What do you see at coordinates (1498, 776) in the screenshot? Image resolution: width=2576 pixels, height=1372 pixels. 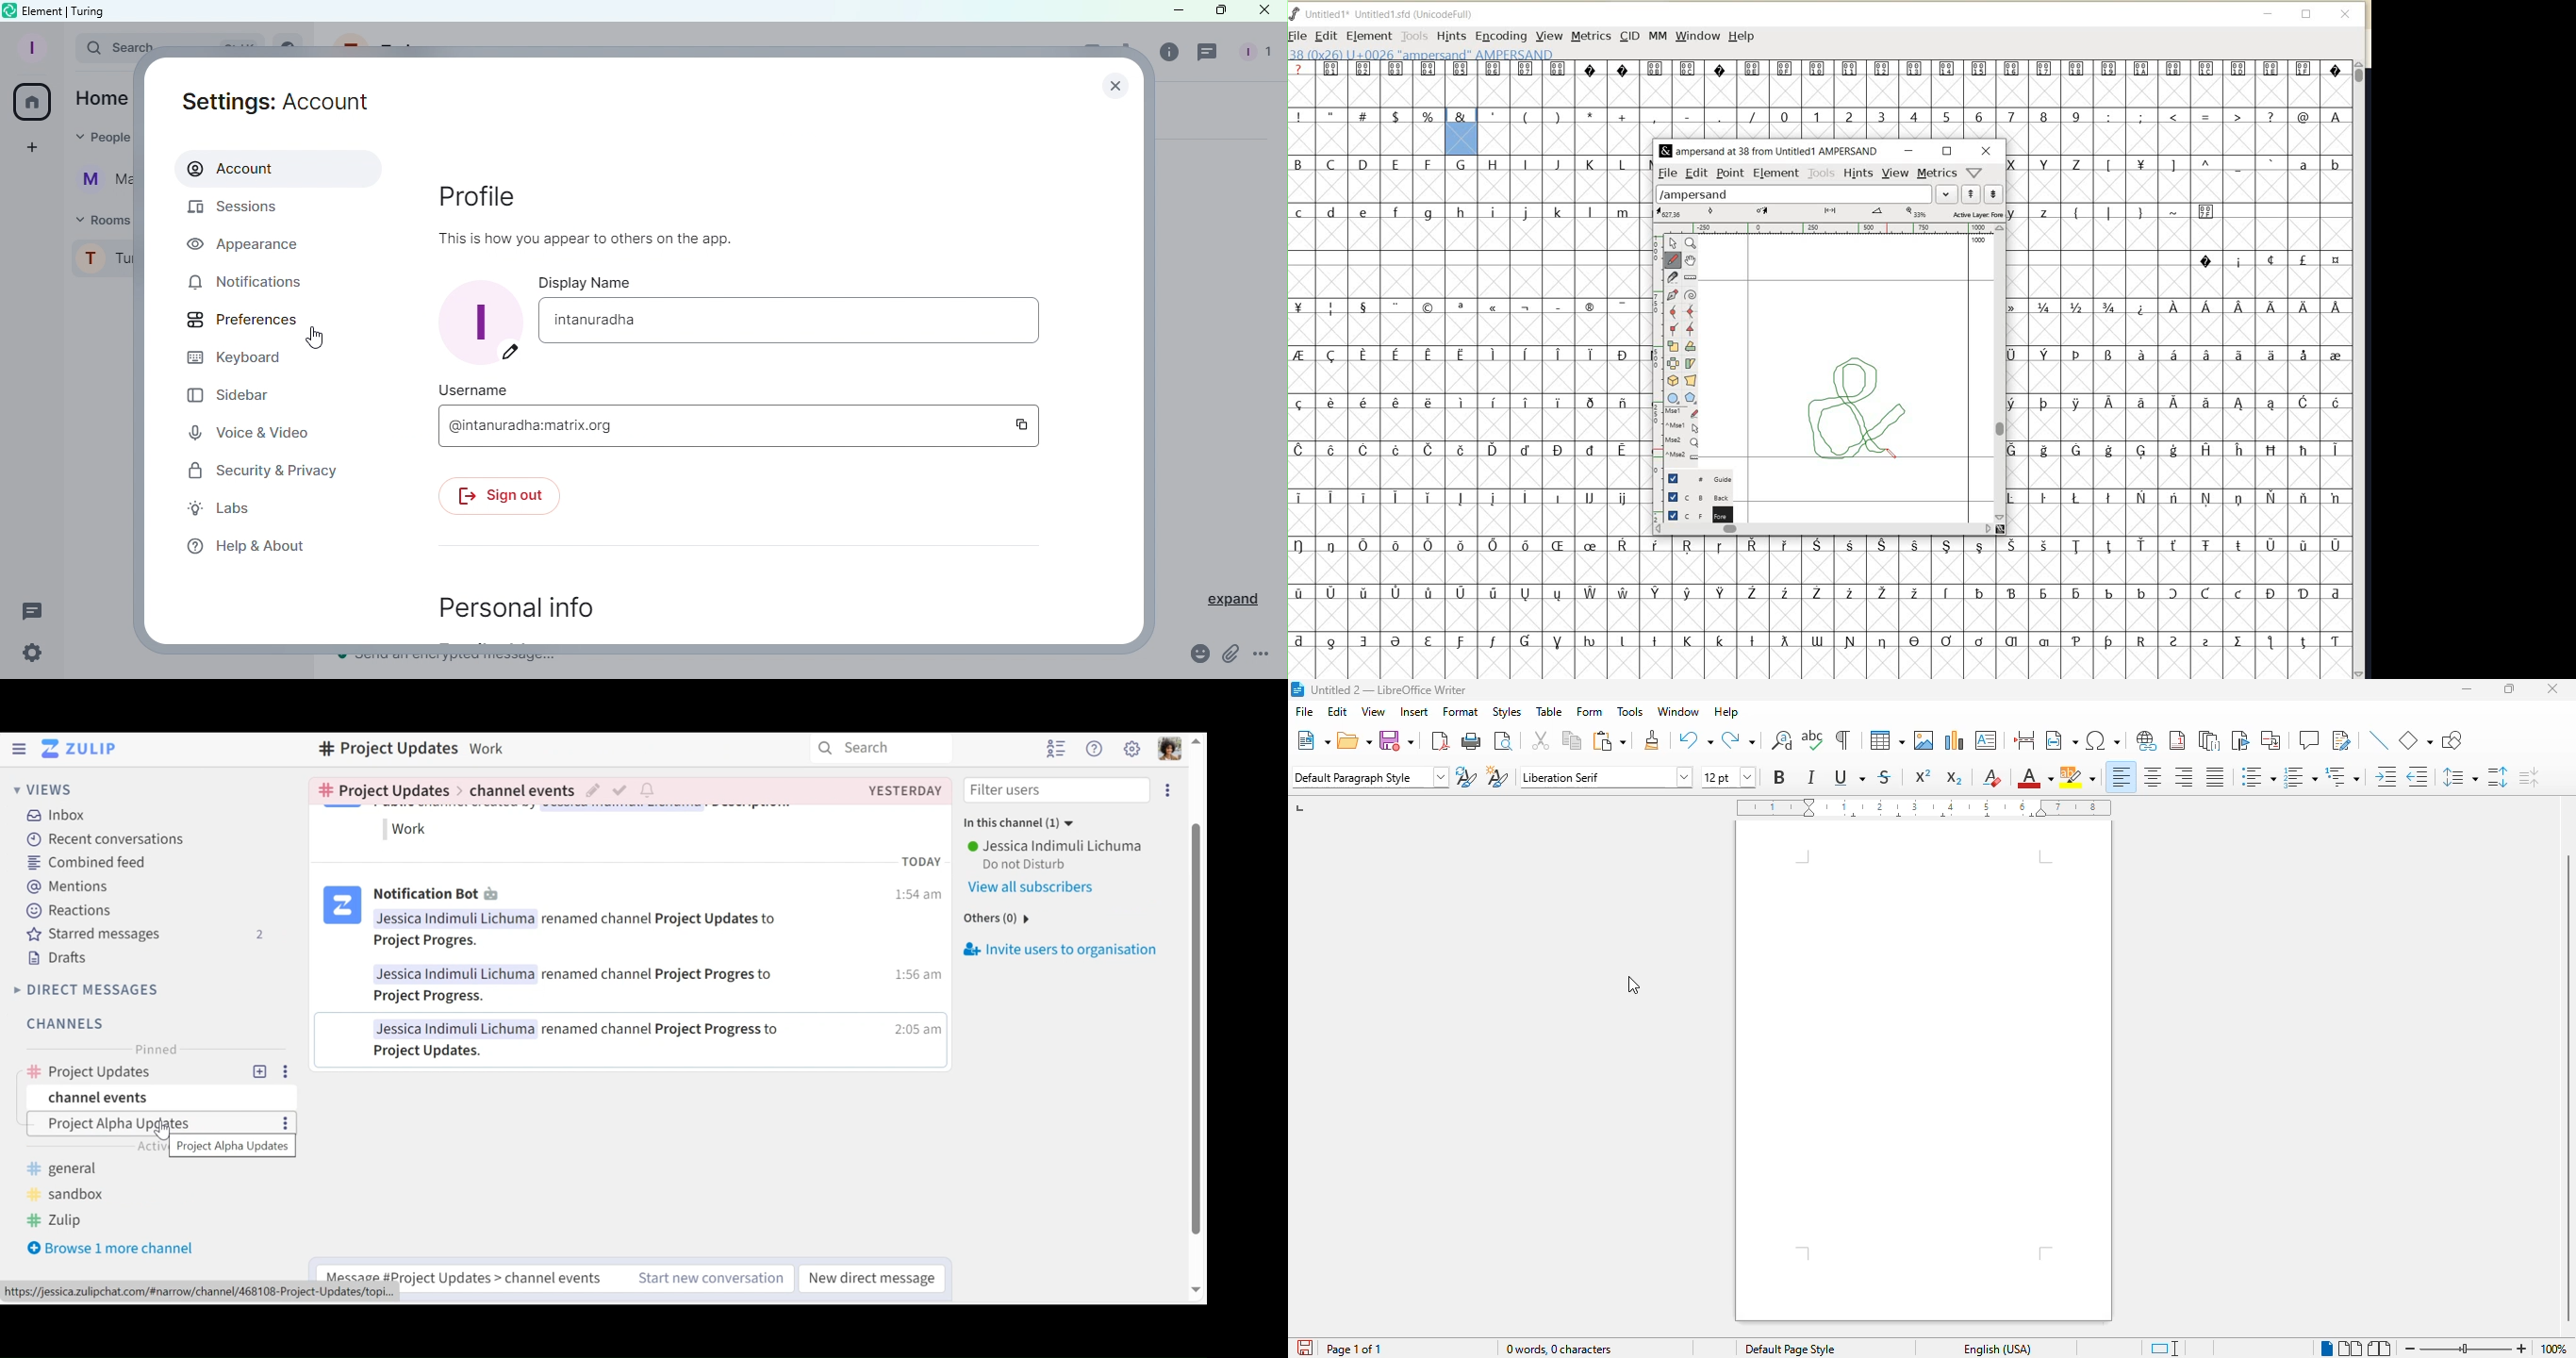 I see `new style from selection` at bounding box center [1498, 776].